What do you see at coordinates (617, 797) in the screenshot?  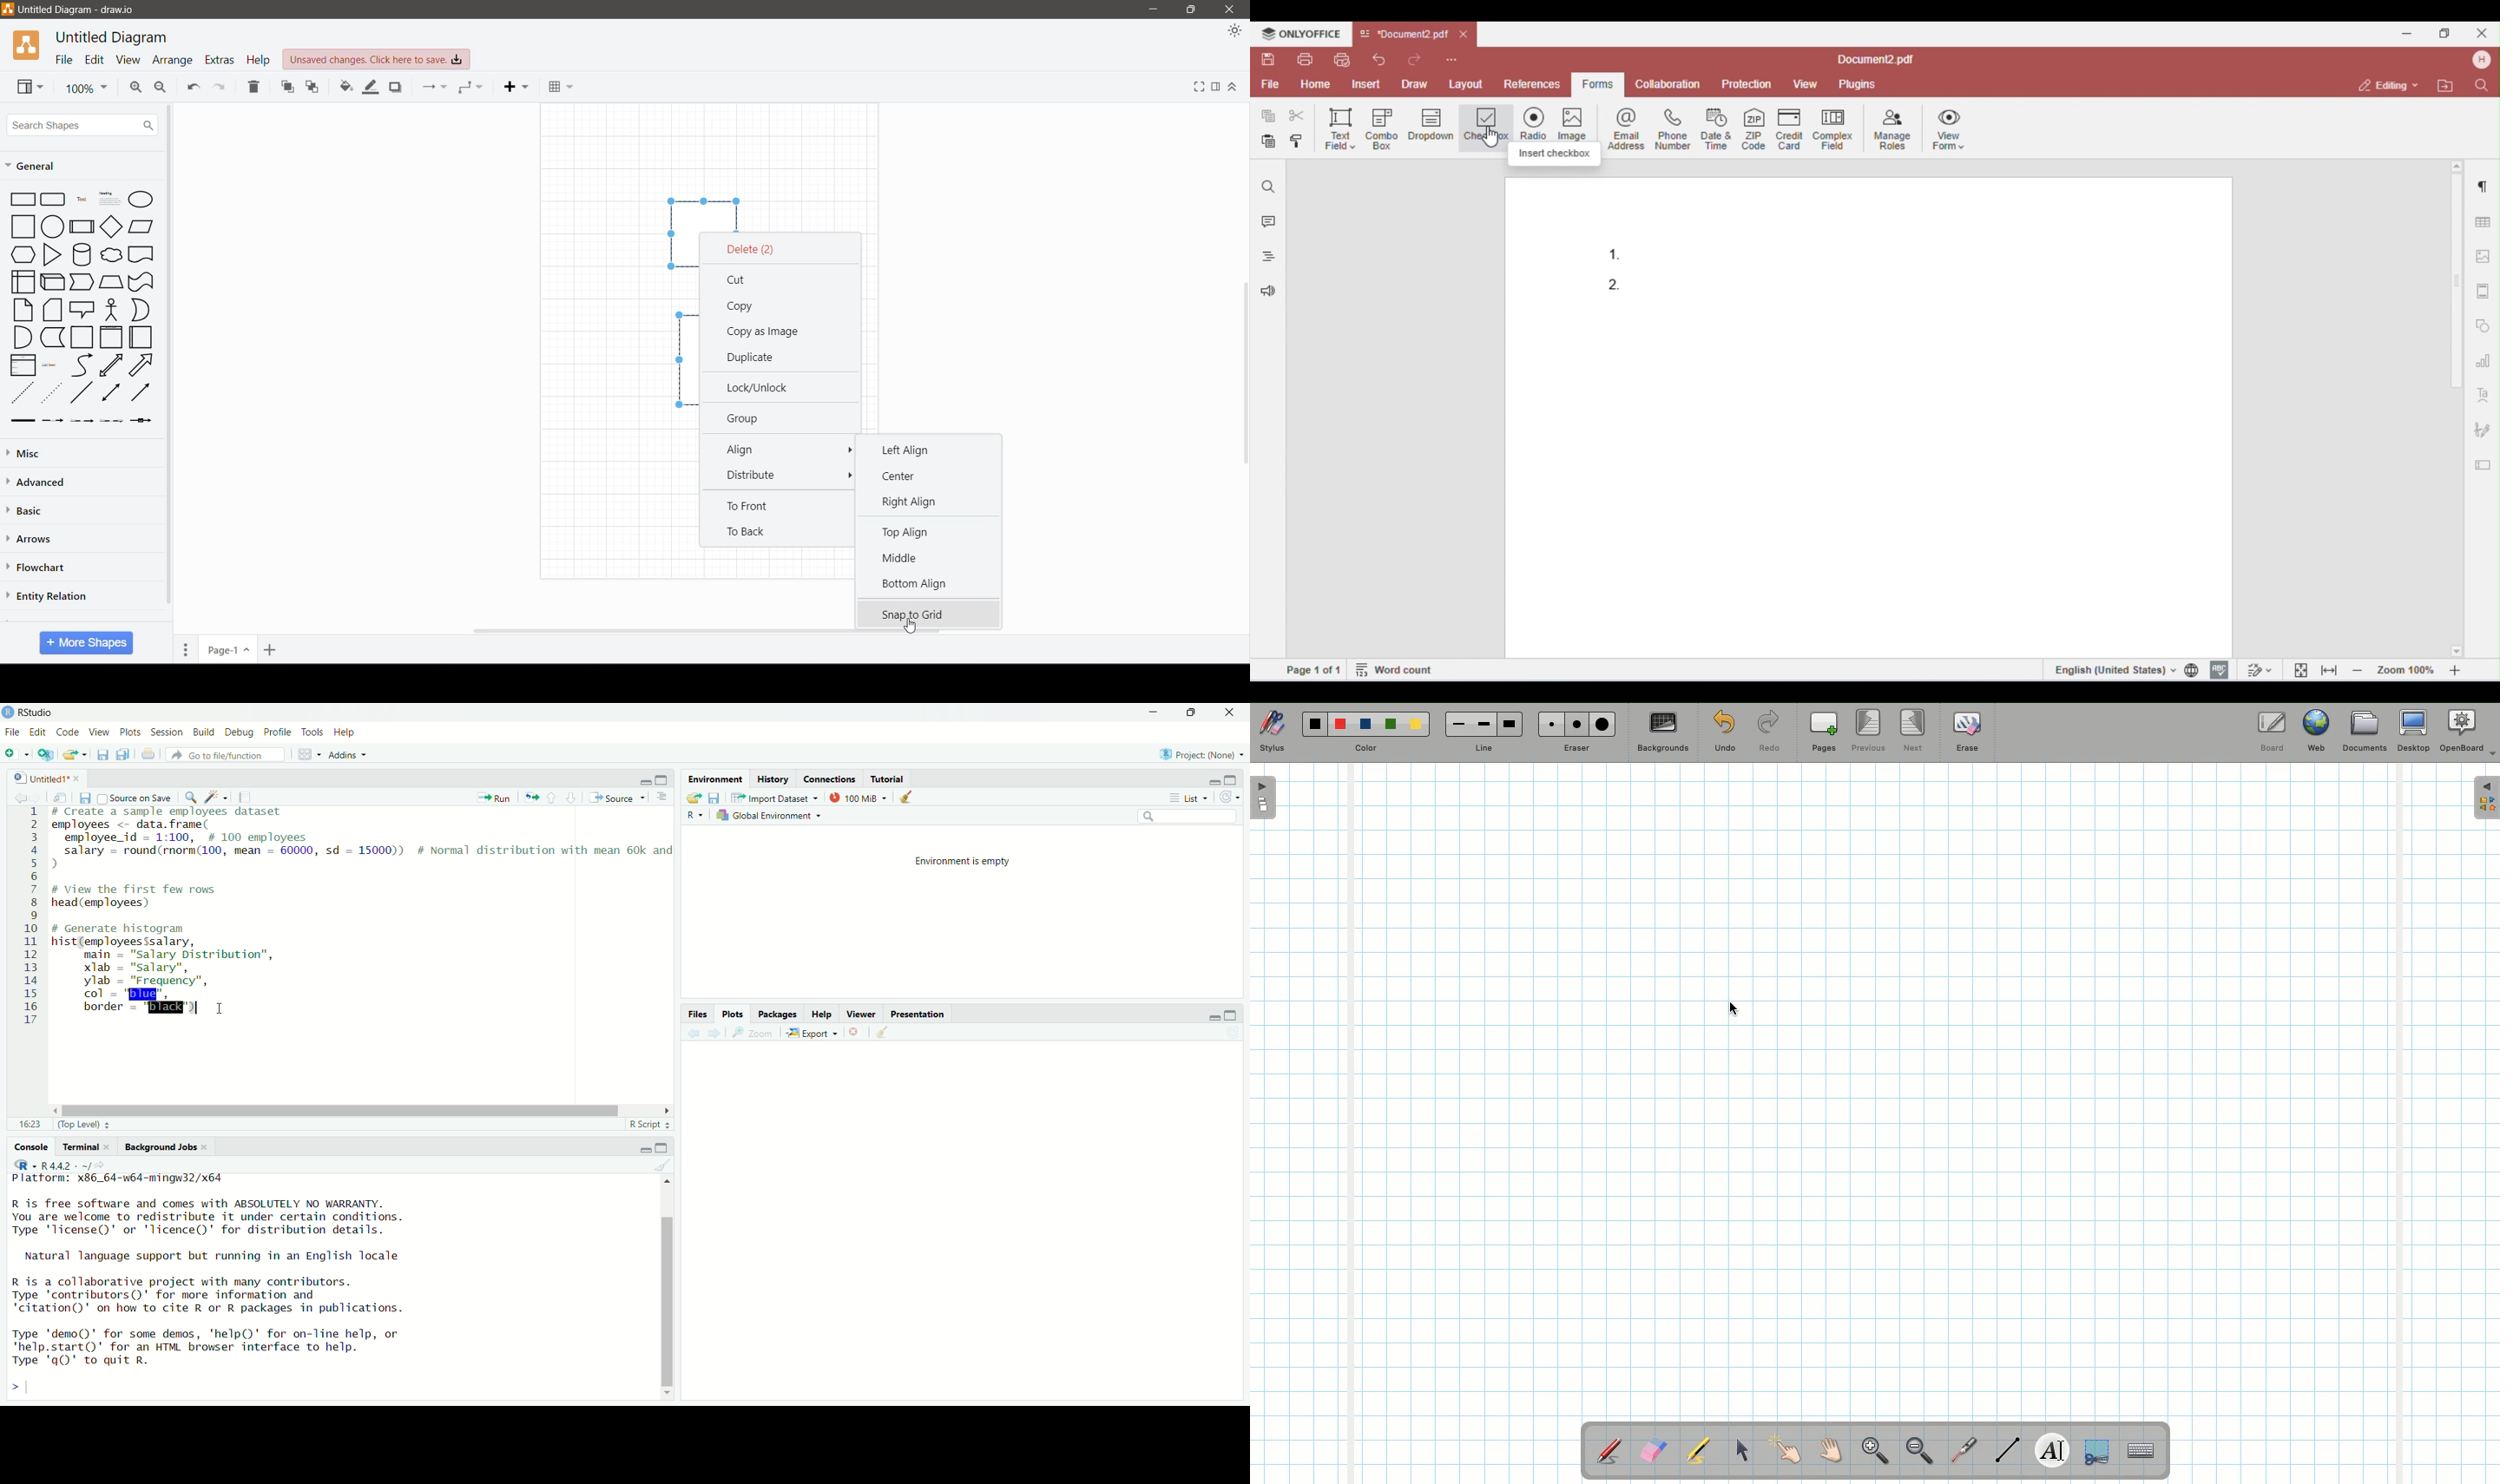 I see `Source` at bounding box center [617, 797].